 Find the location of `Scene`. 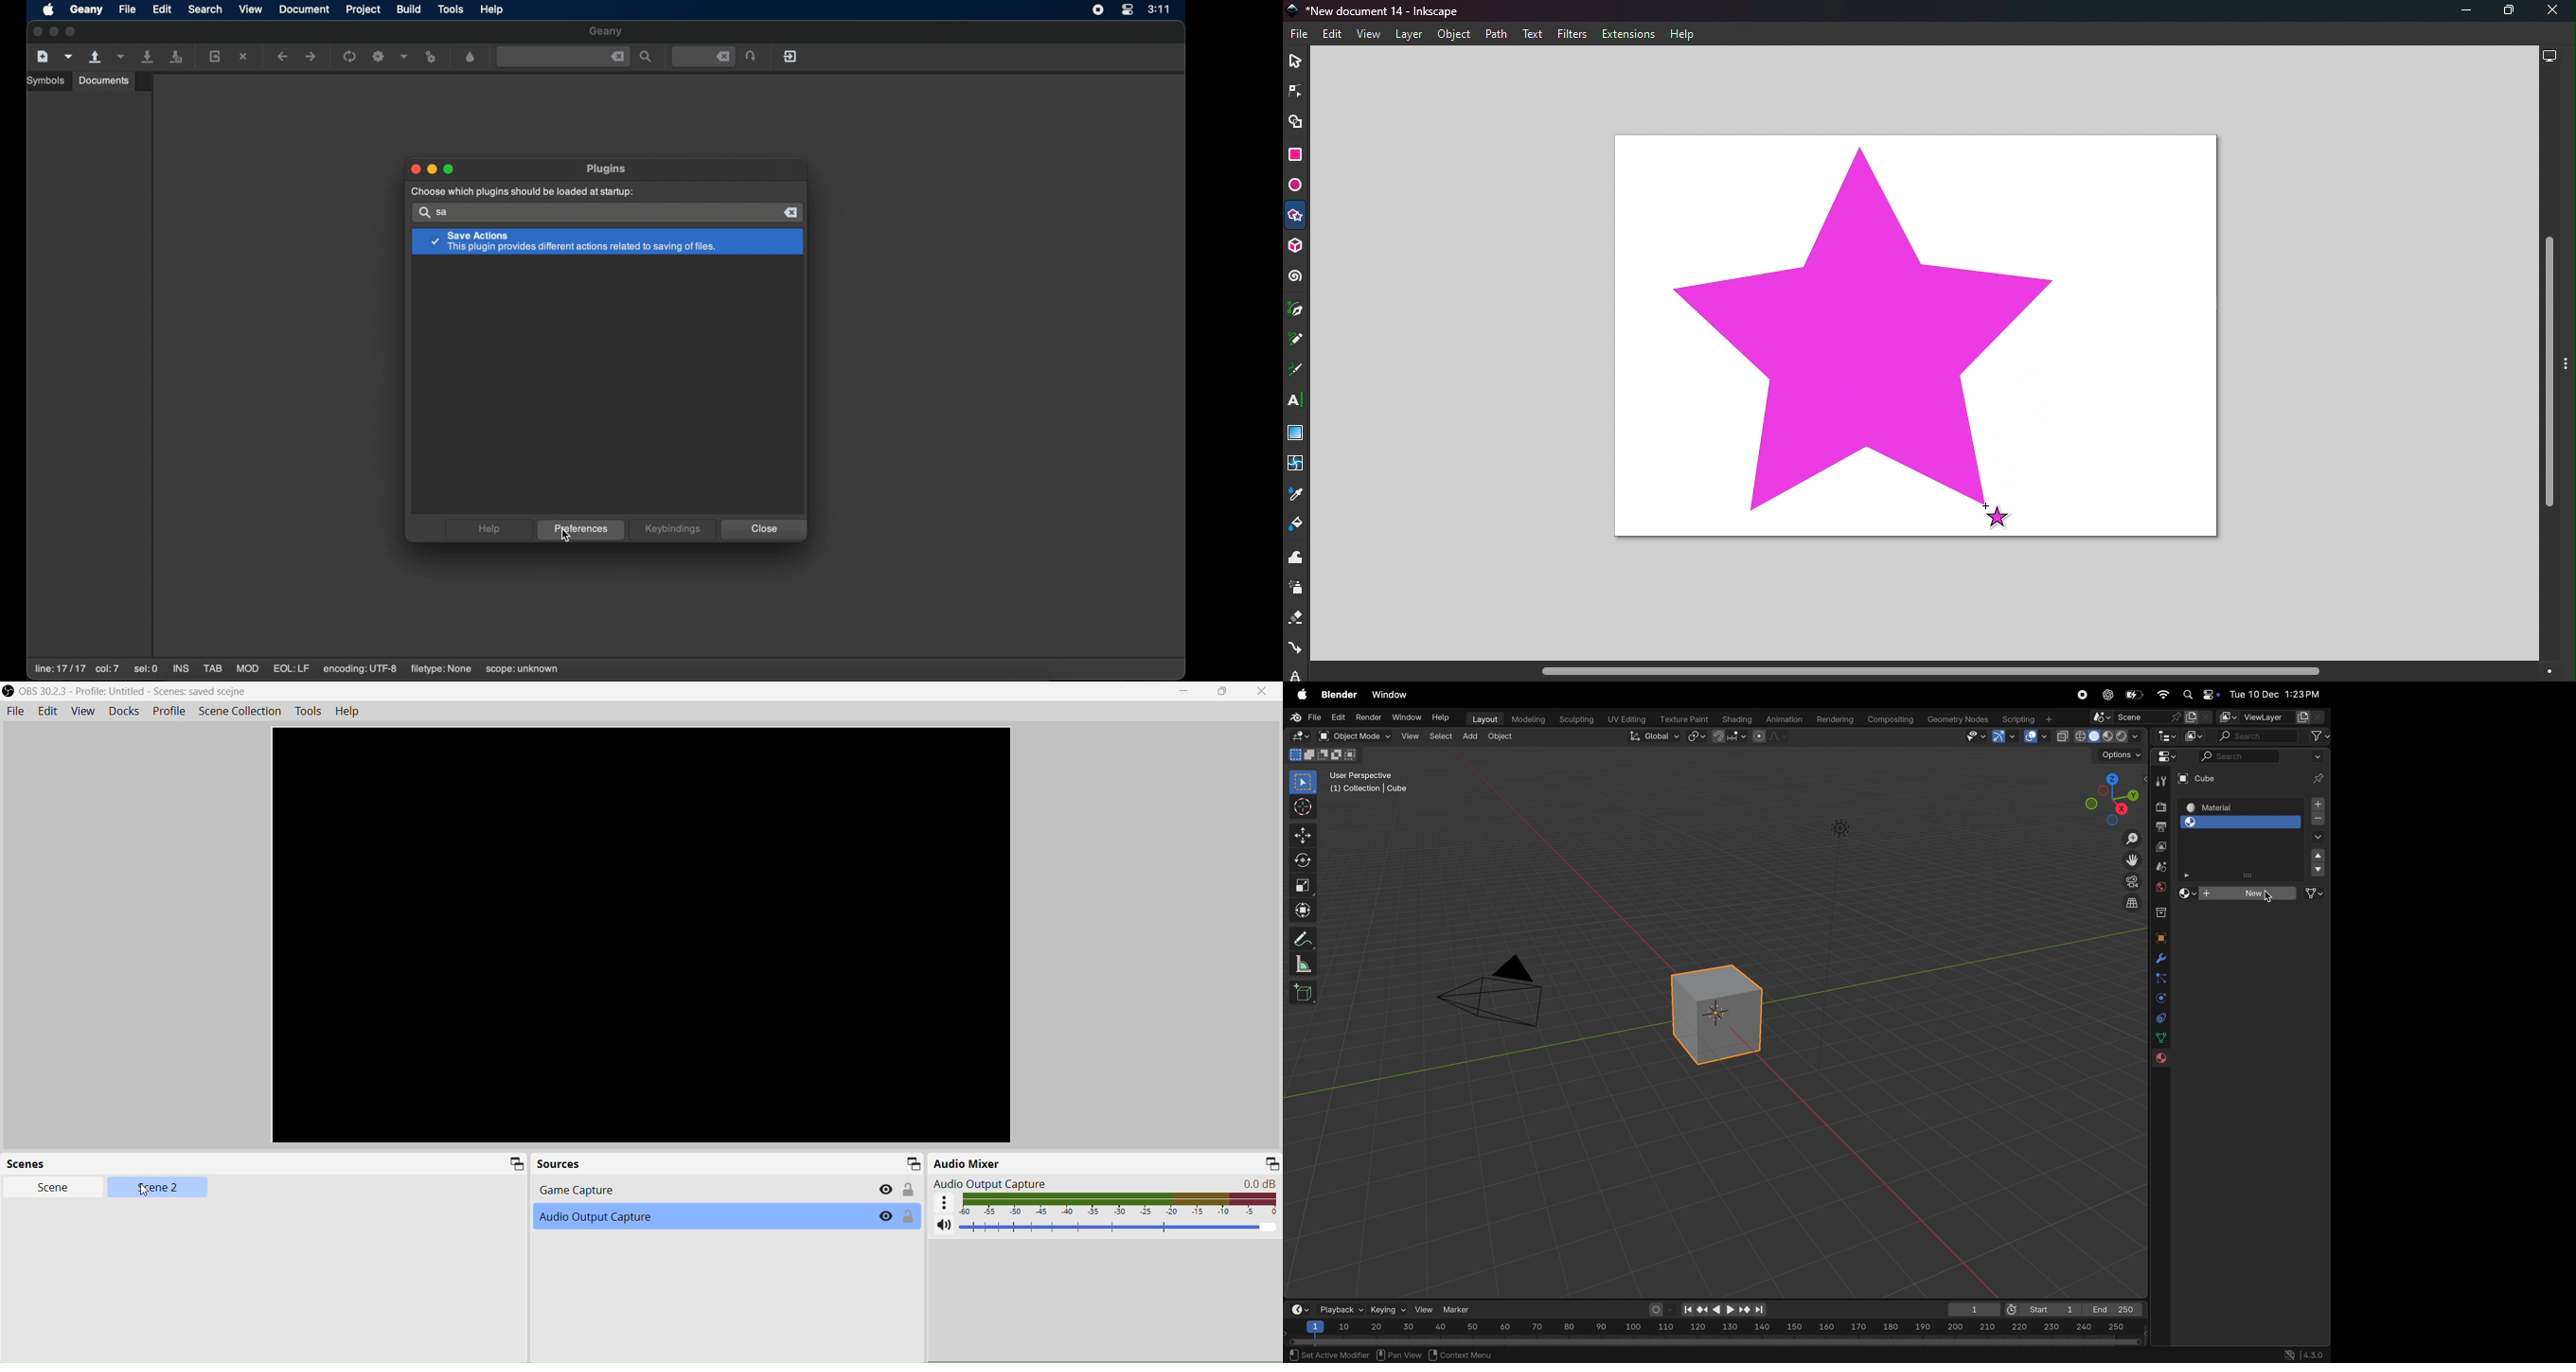

Scene is located at coordinates (53, 1187).